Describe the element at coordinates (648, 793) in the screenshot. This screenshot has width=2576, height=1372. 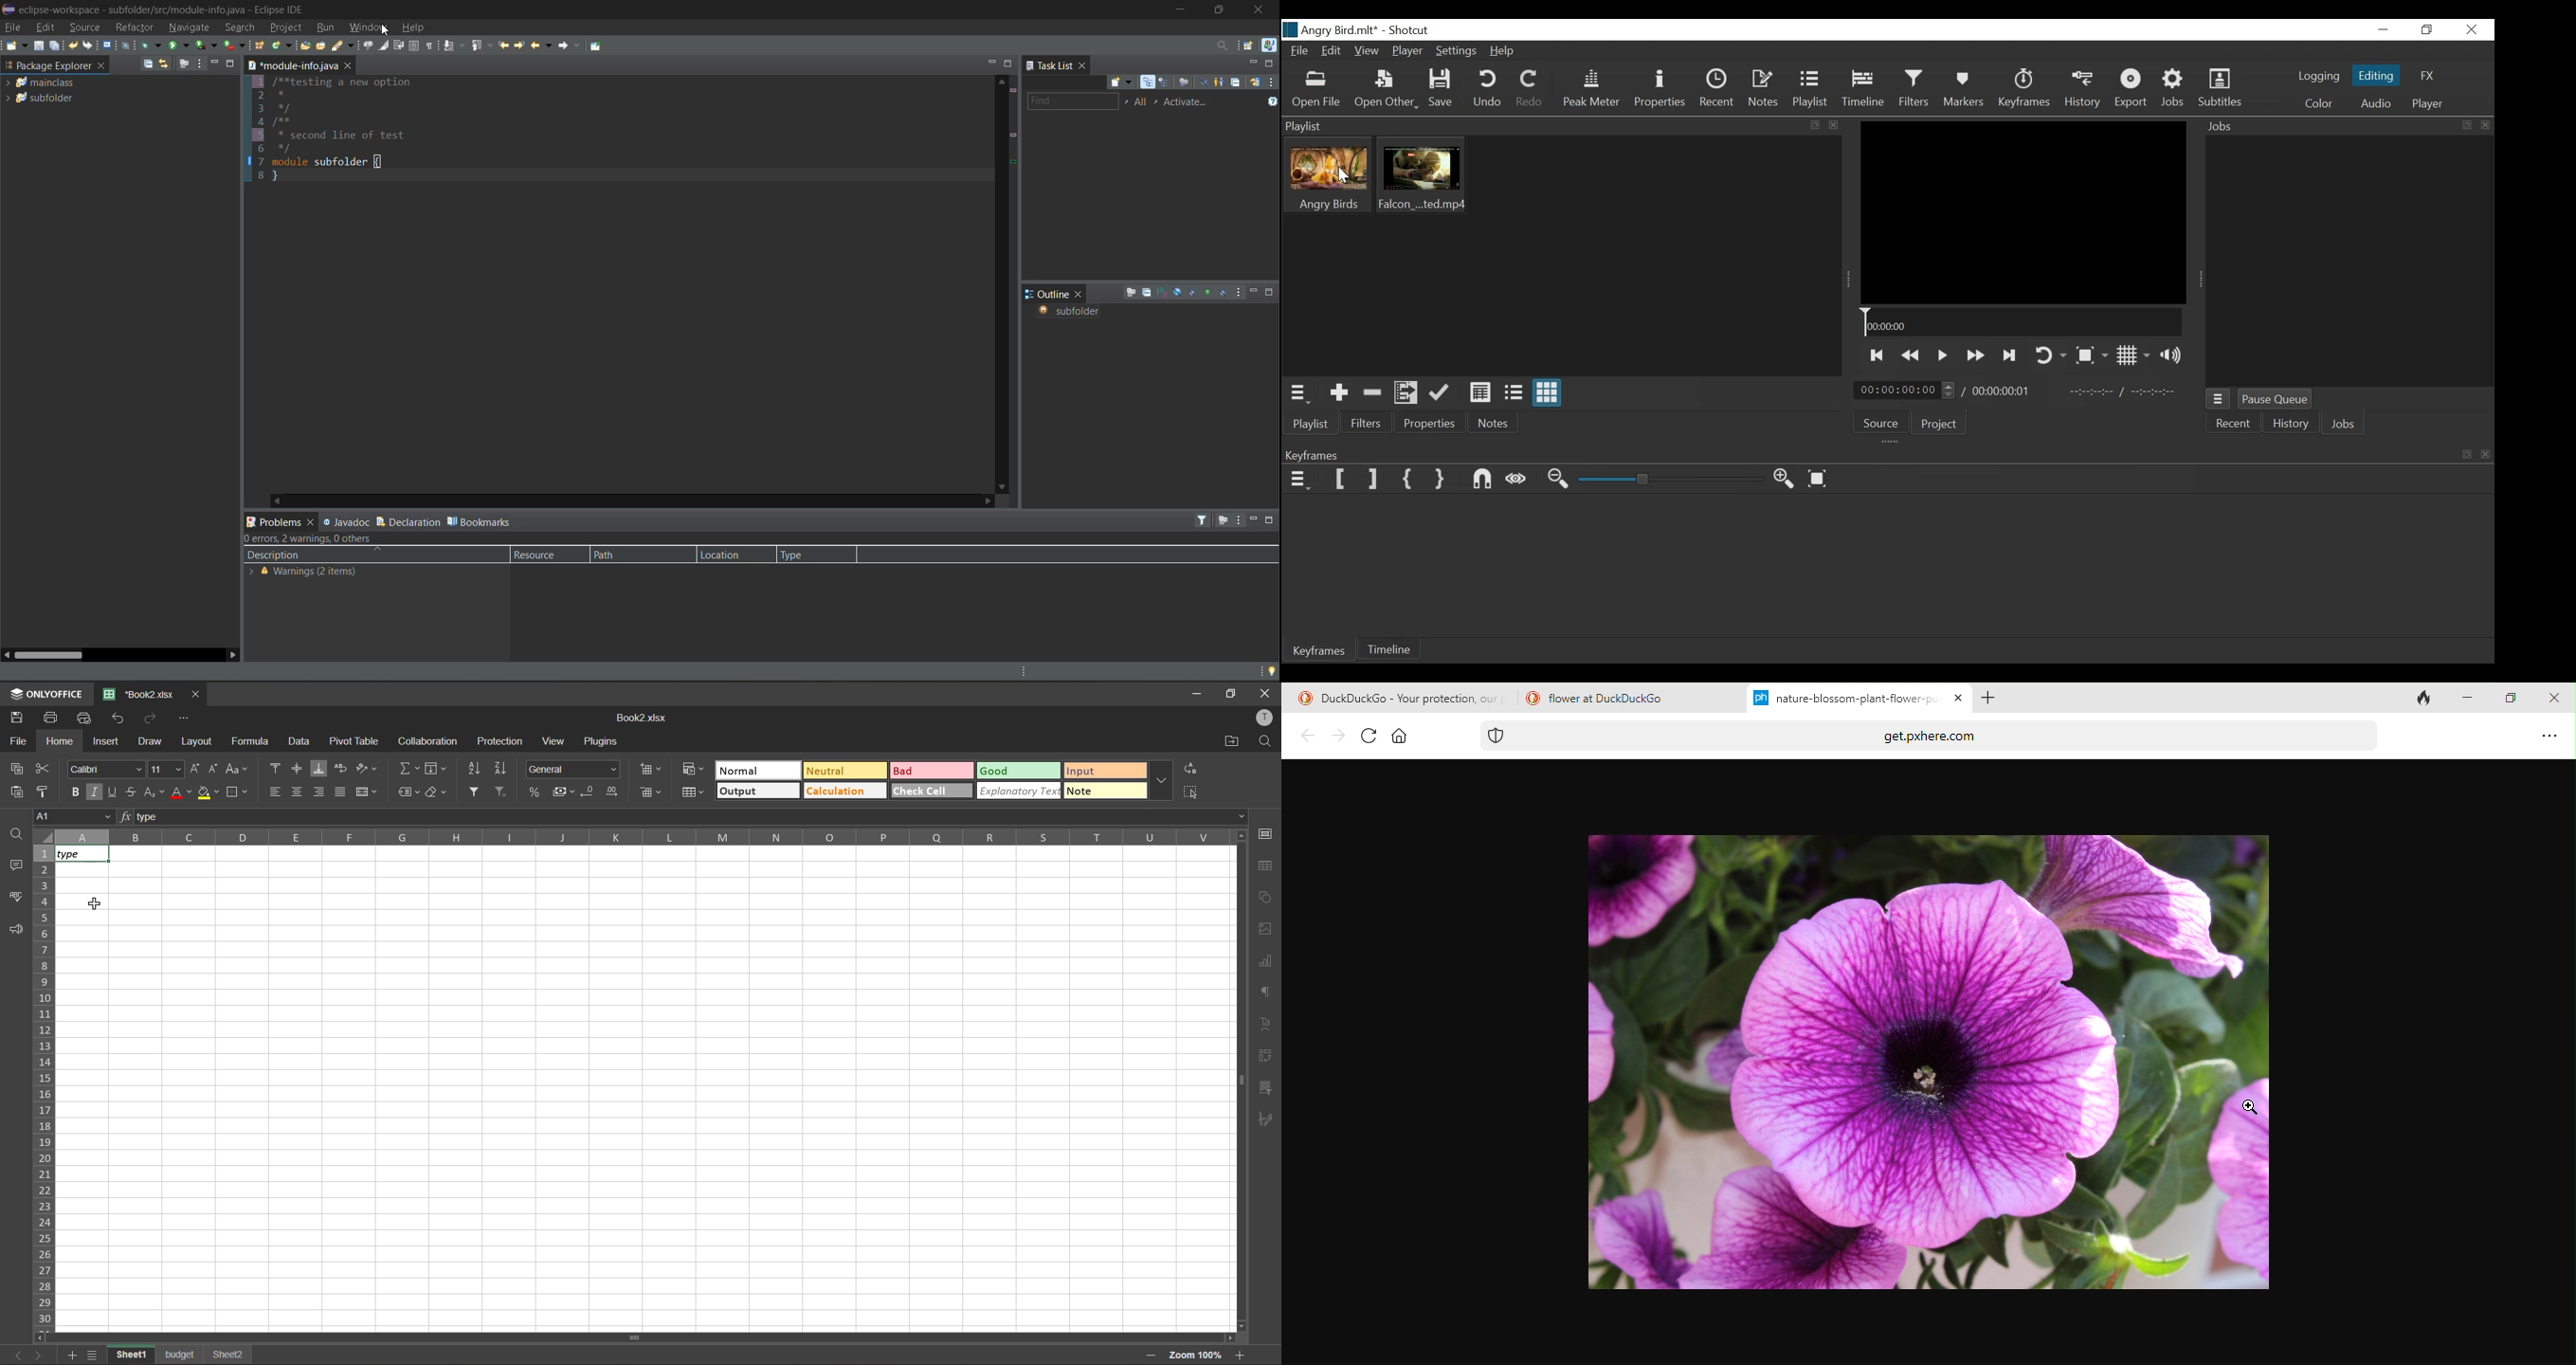
I see `delete cells` at that location.